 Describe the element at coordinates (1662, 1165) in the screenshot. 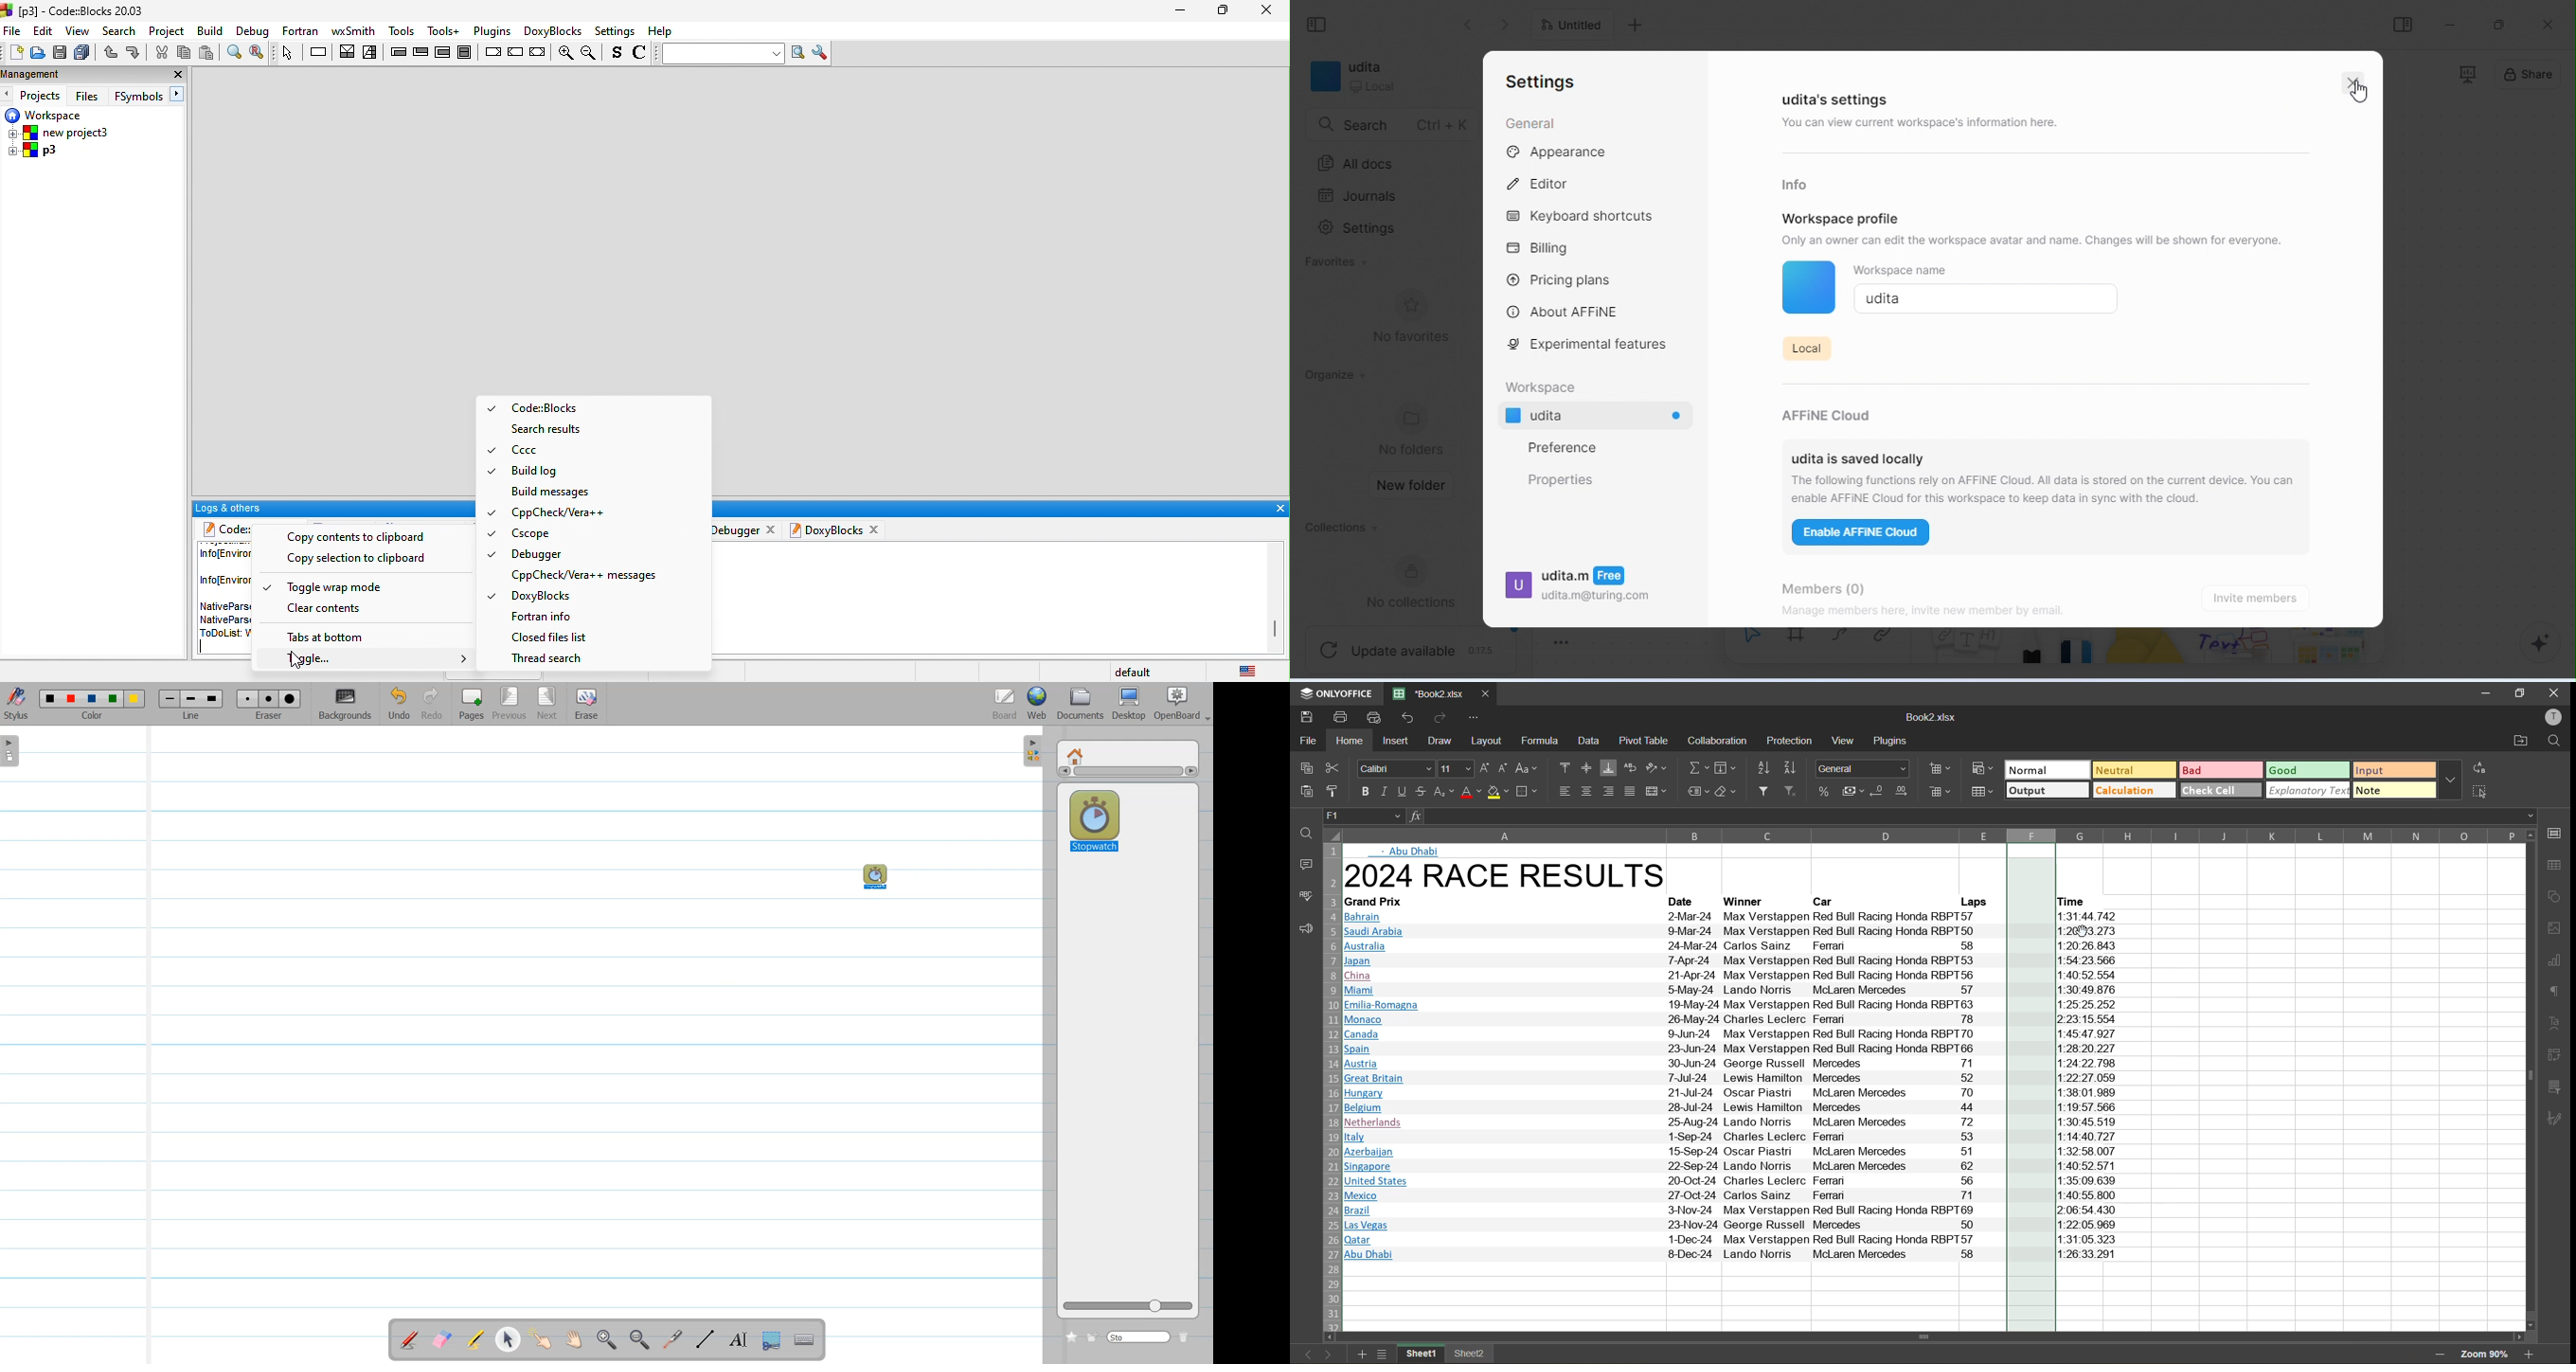

I see `Singapore 22-Sep-24 Lando Norris McLaren Mercedes 62 1:40:52 571` at that location.